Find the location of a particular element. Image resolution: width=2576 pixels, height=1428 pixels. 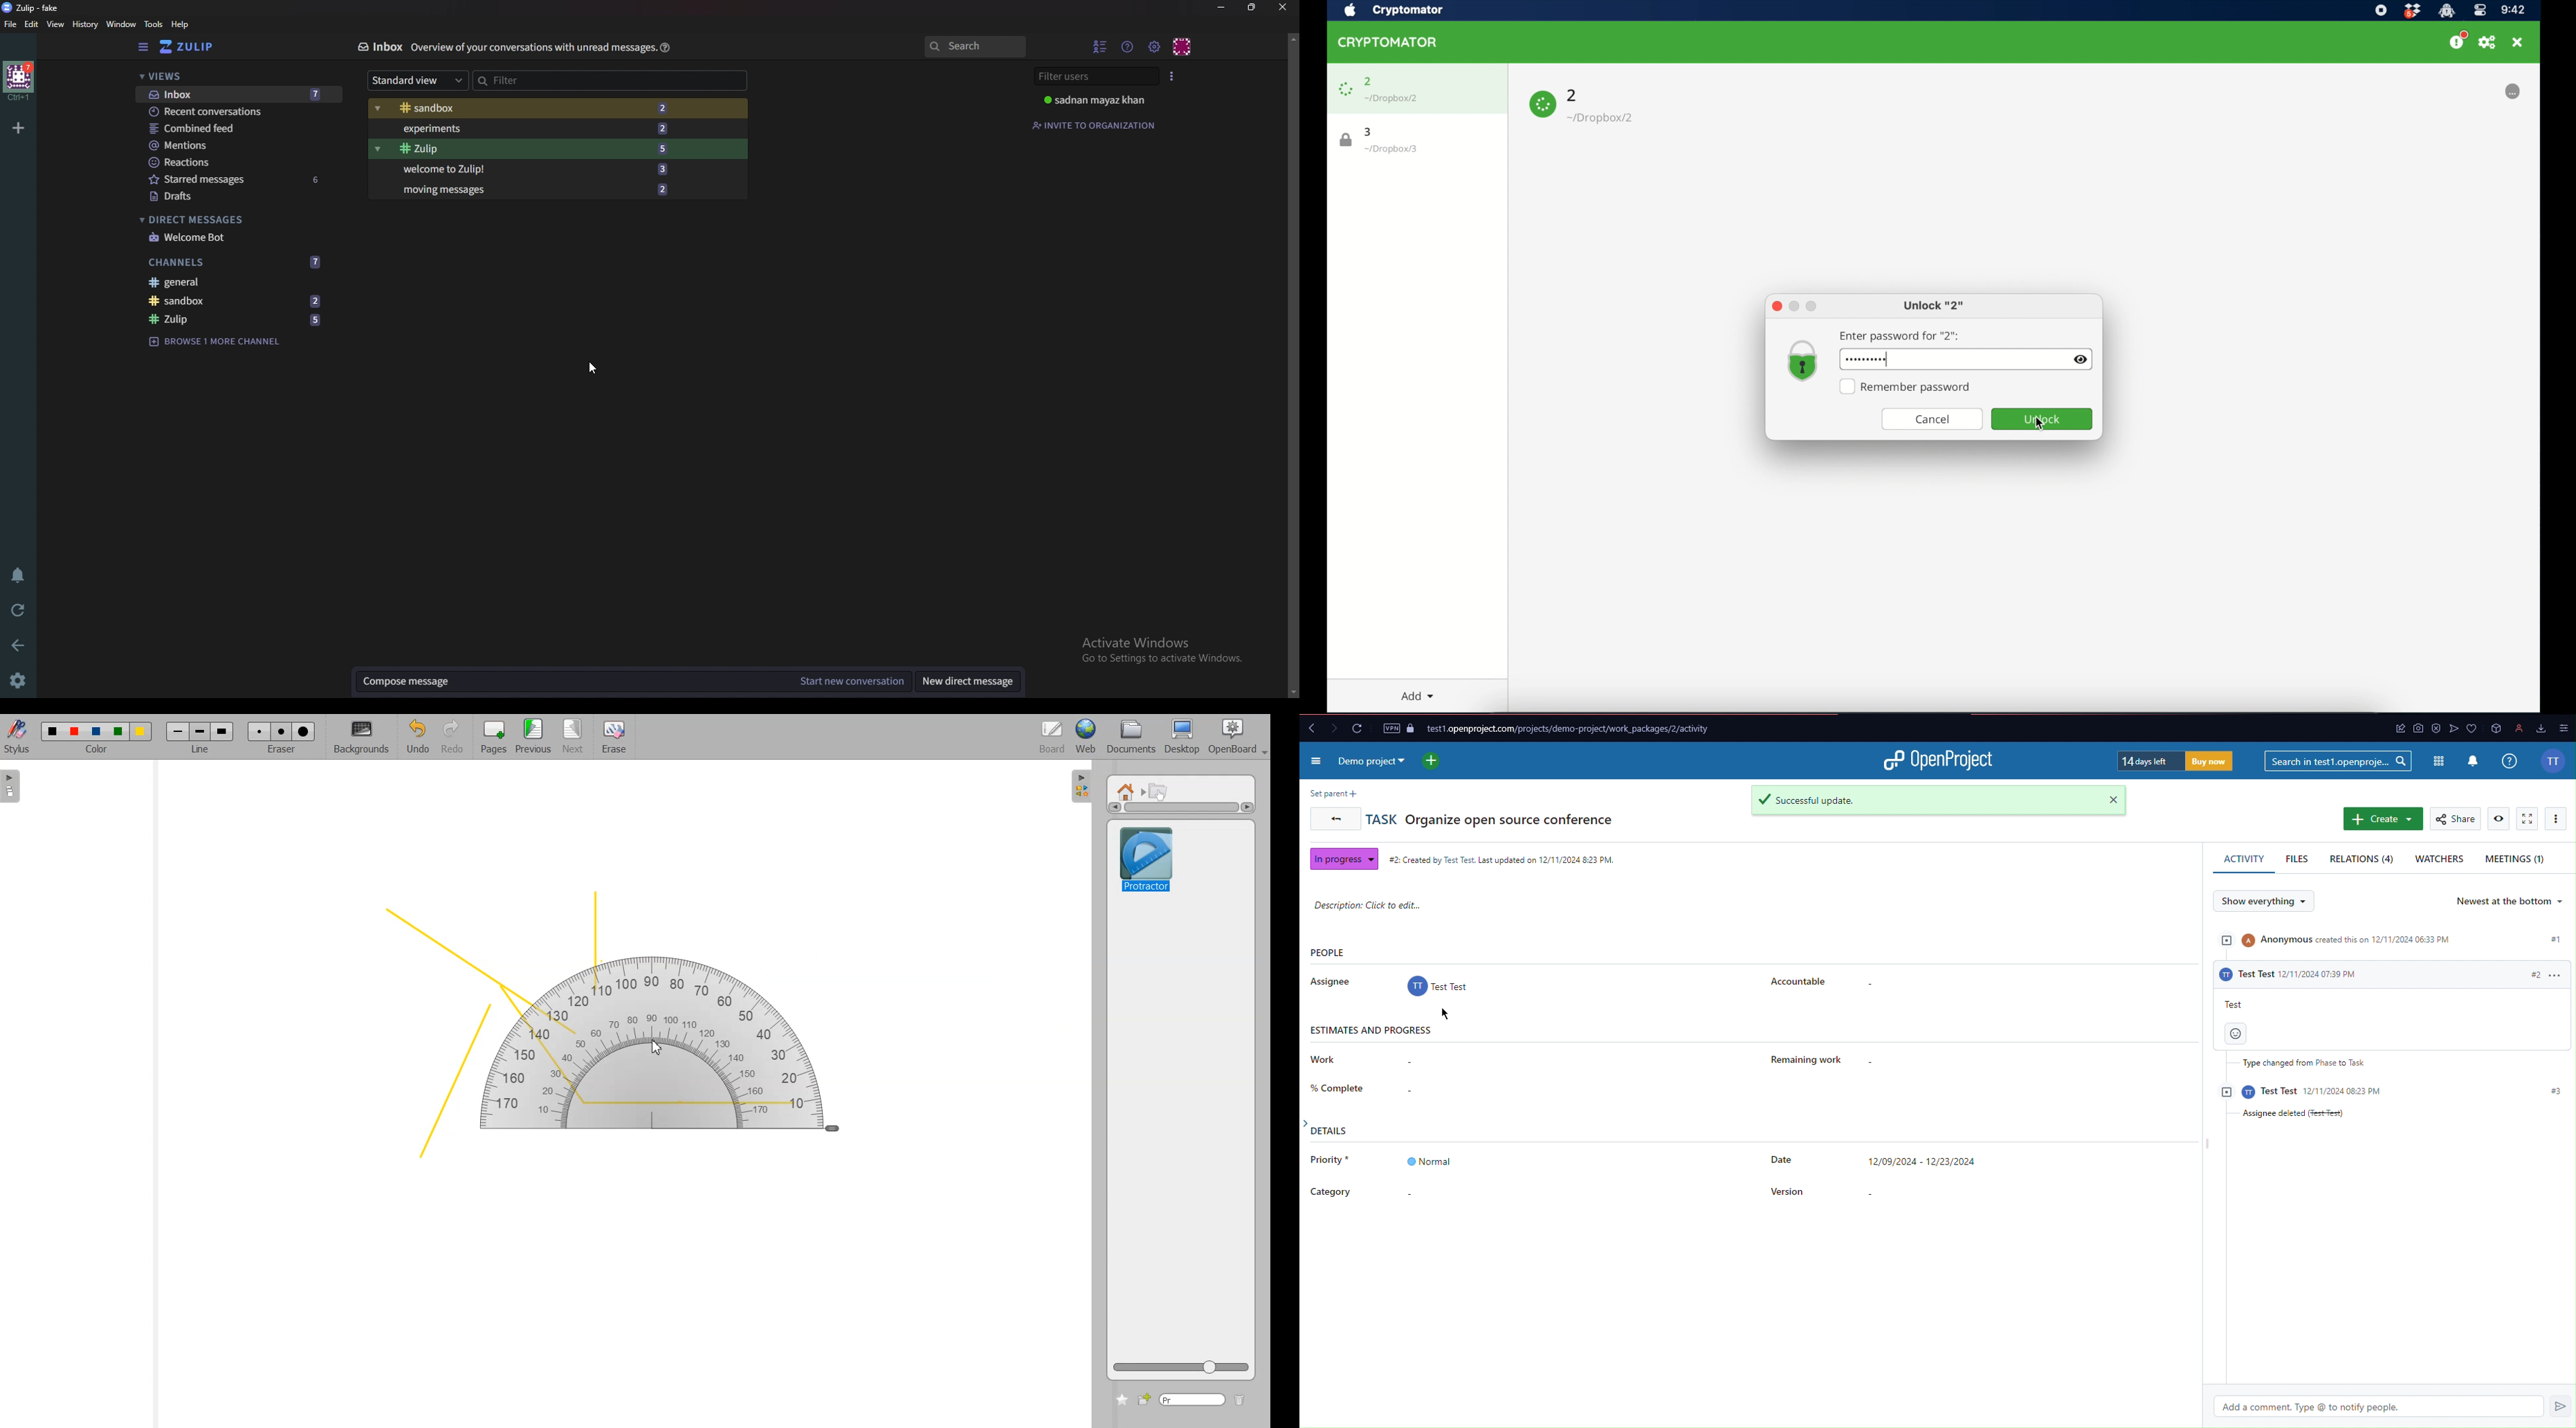

Minimize is located at coordinates (1223, 7).